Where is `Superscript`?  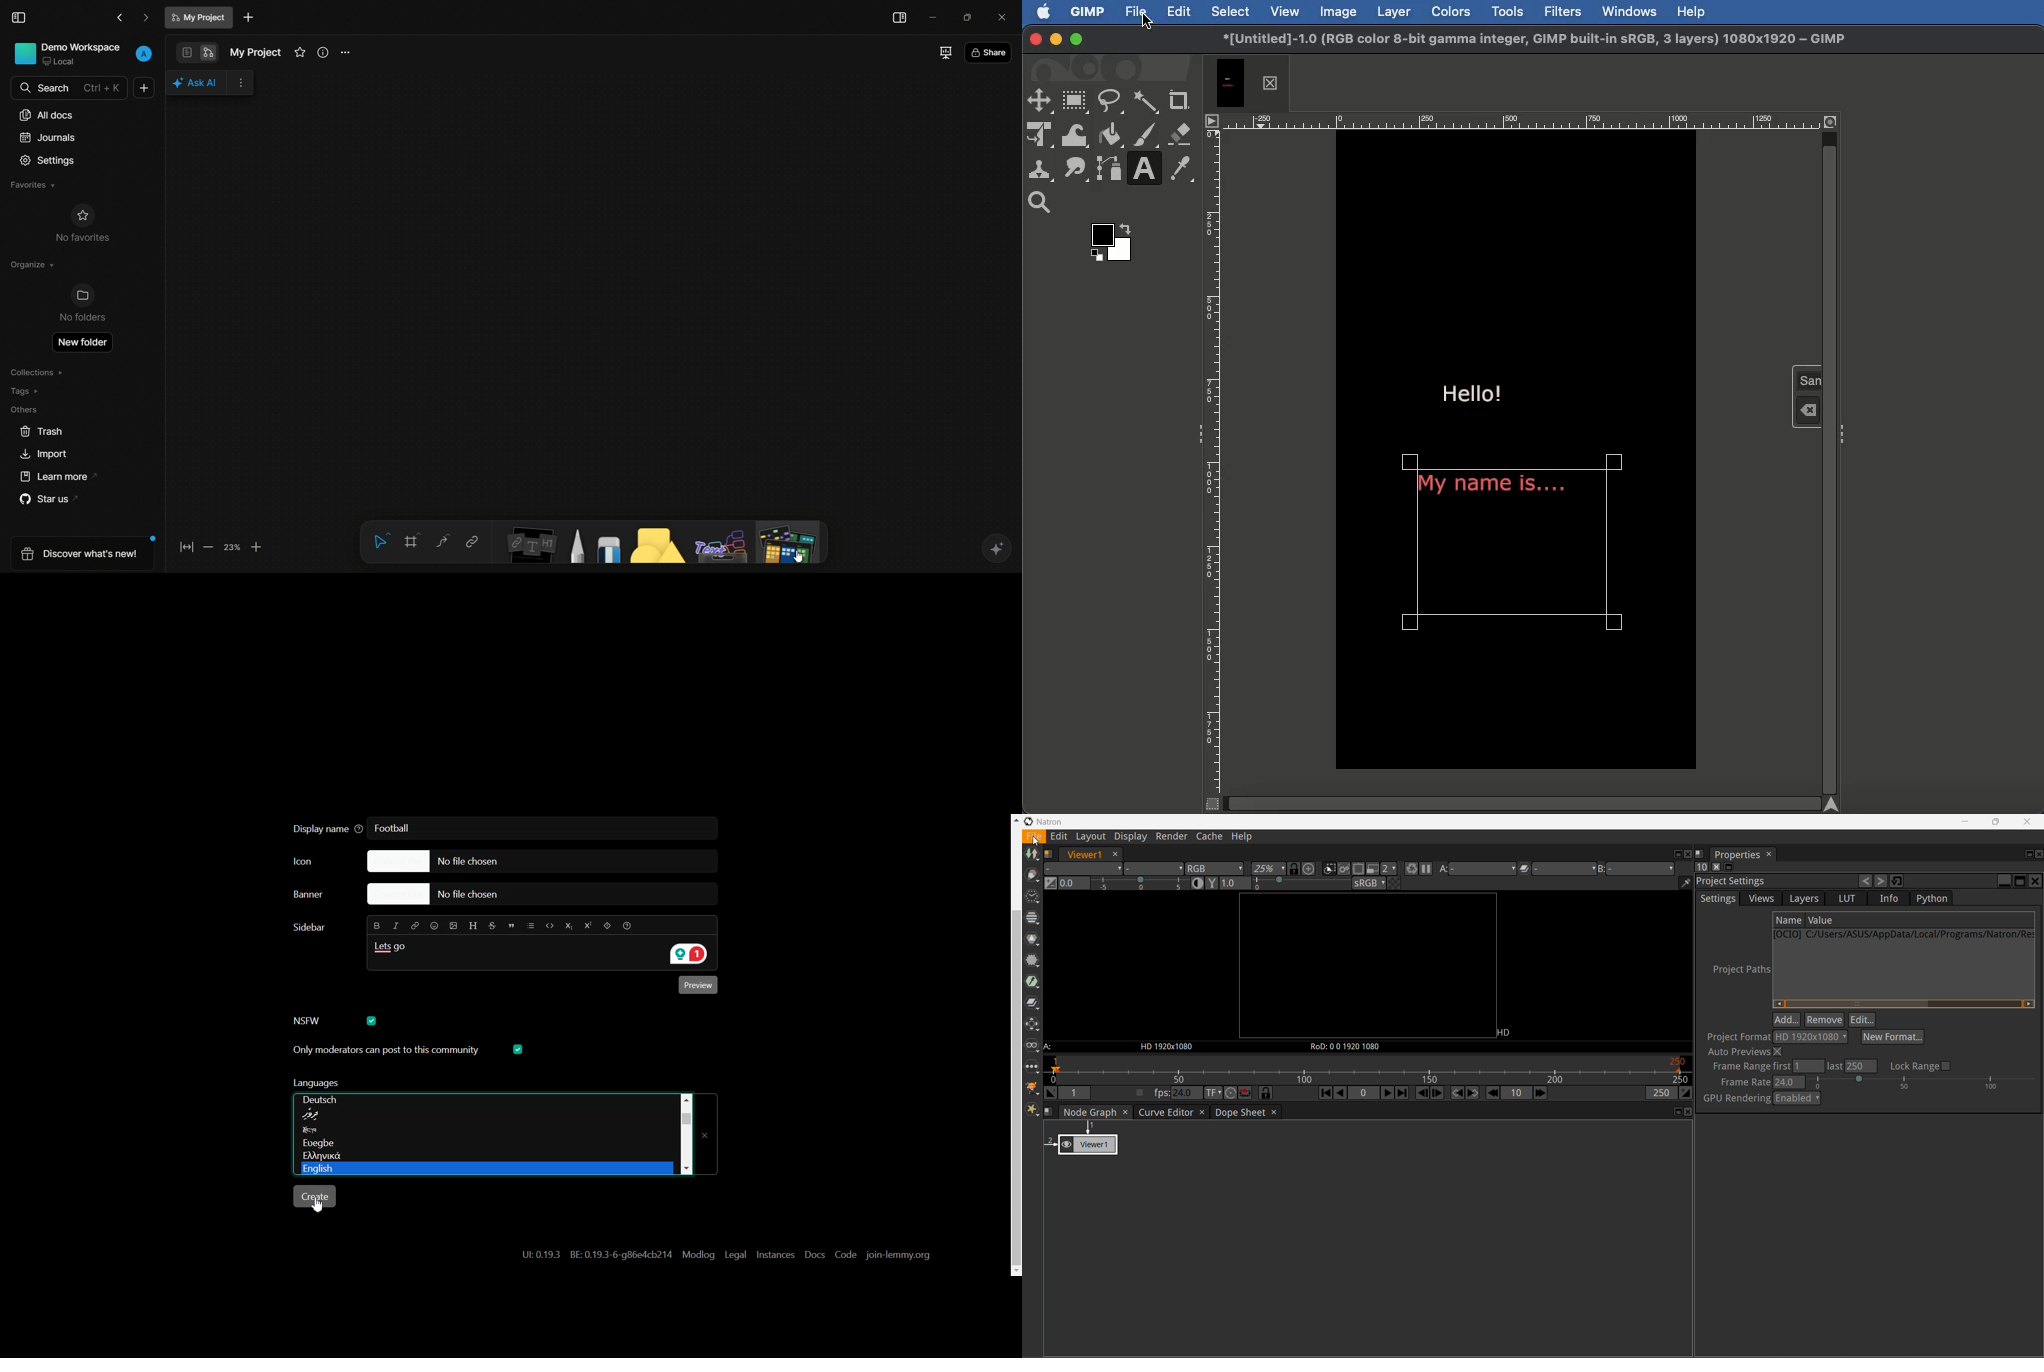 Superscript is located at coordinates (587, 926).